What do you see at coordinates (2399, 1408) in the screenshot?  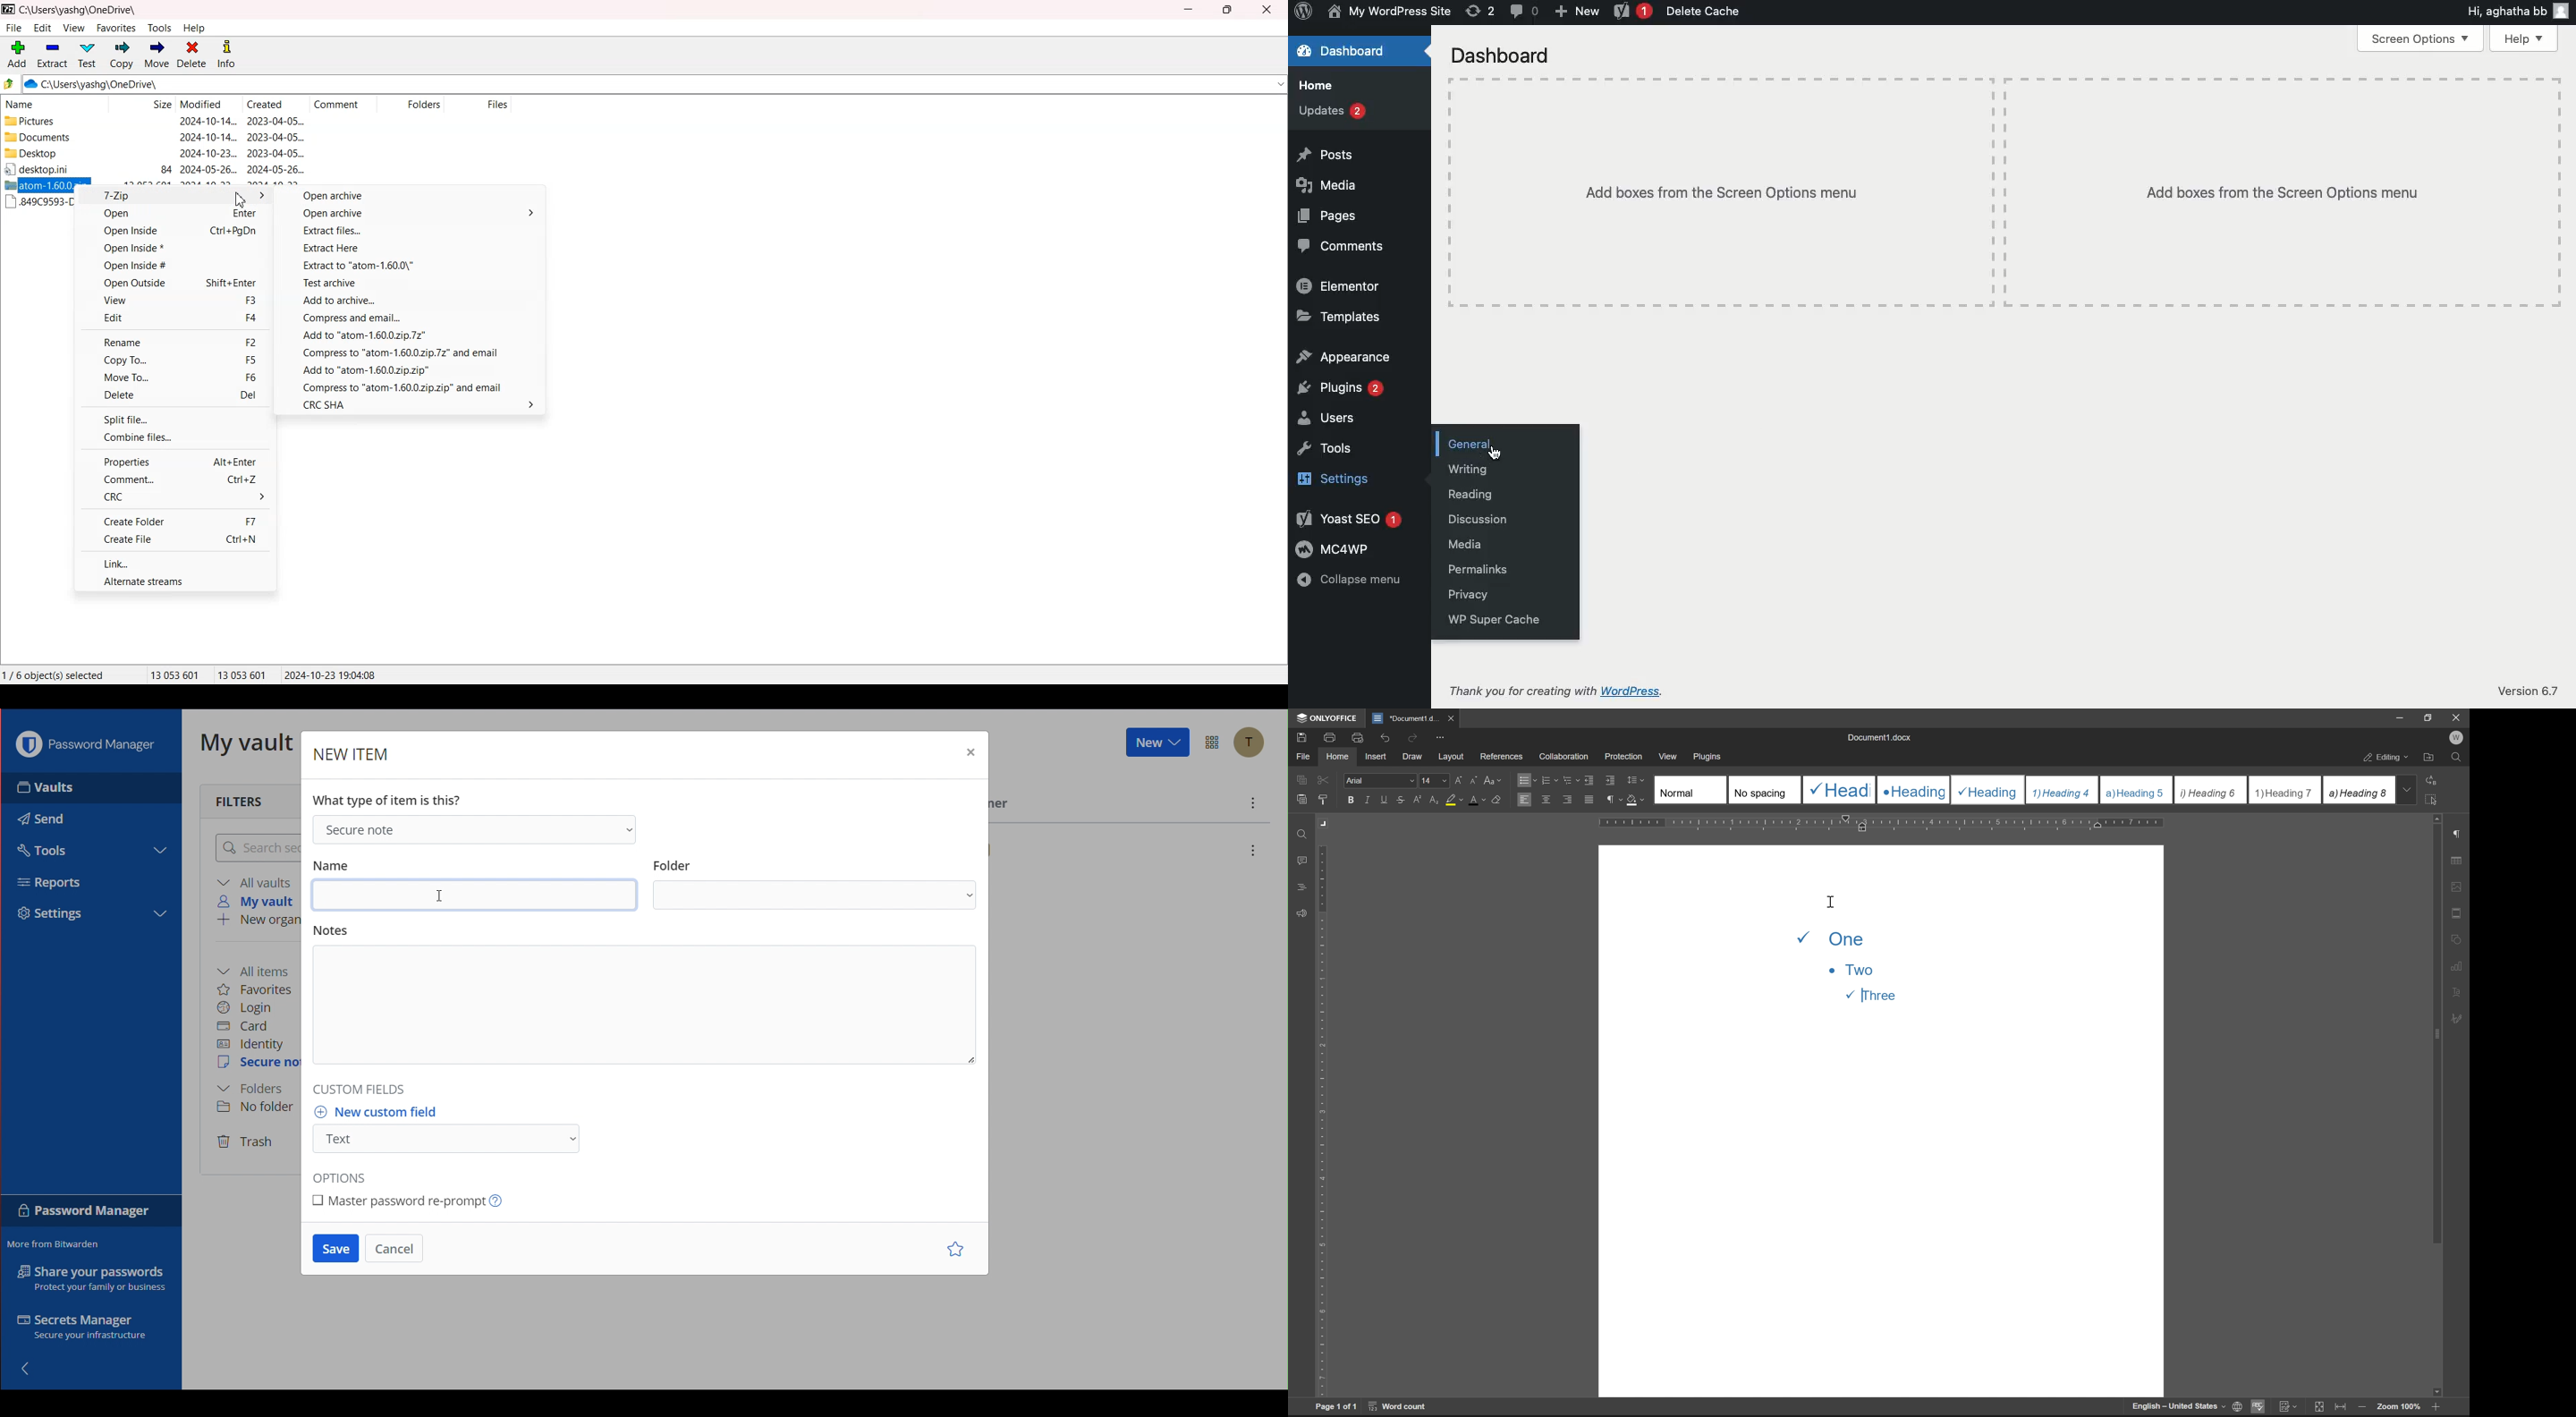 I see `zoom 100%` at bounding box center [2399, 1408].